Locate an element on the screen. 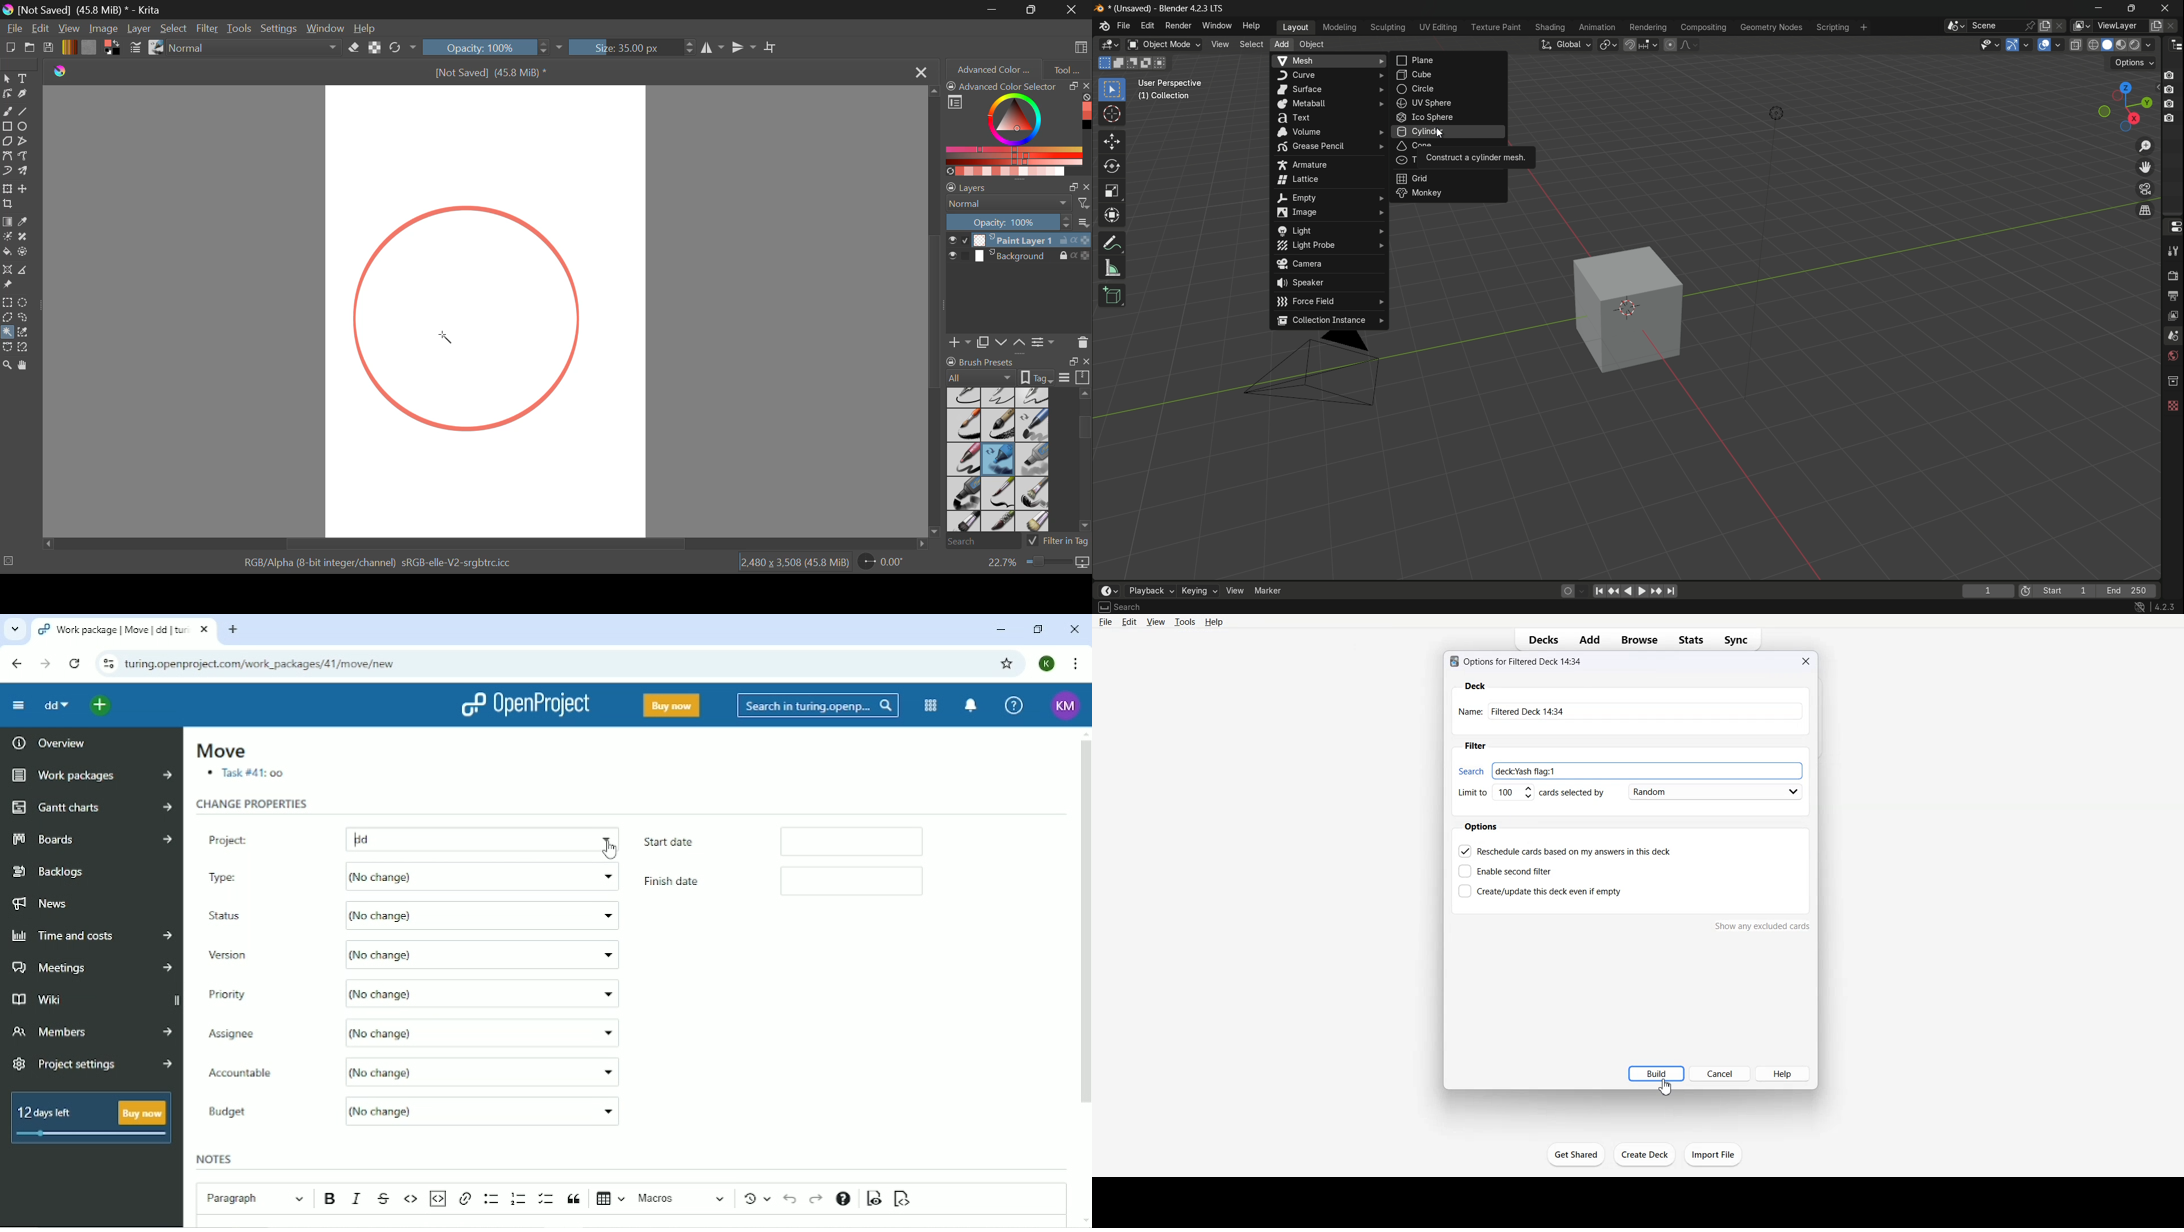 This screenshot has width=2184, height=1232. Open quick add menu is located at coordinates (101, 707).